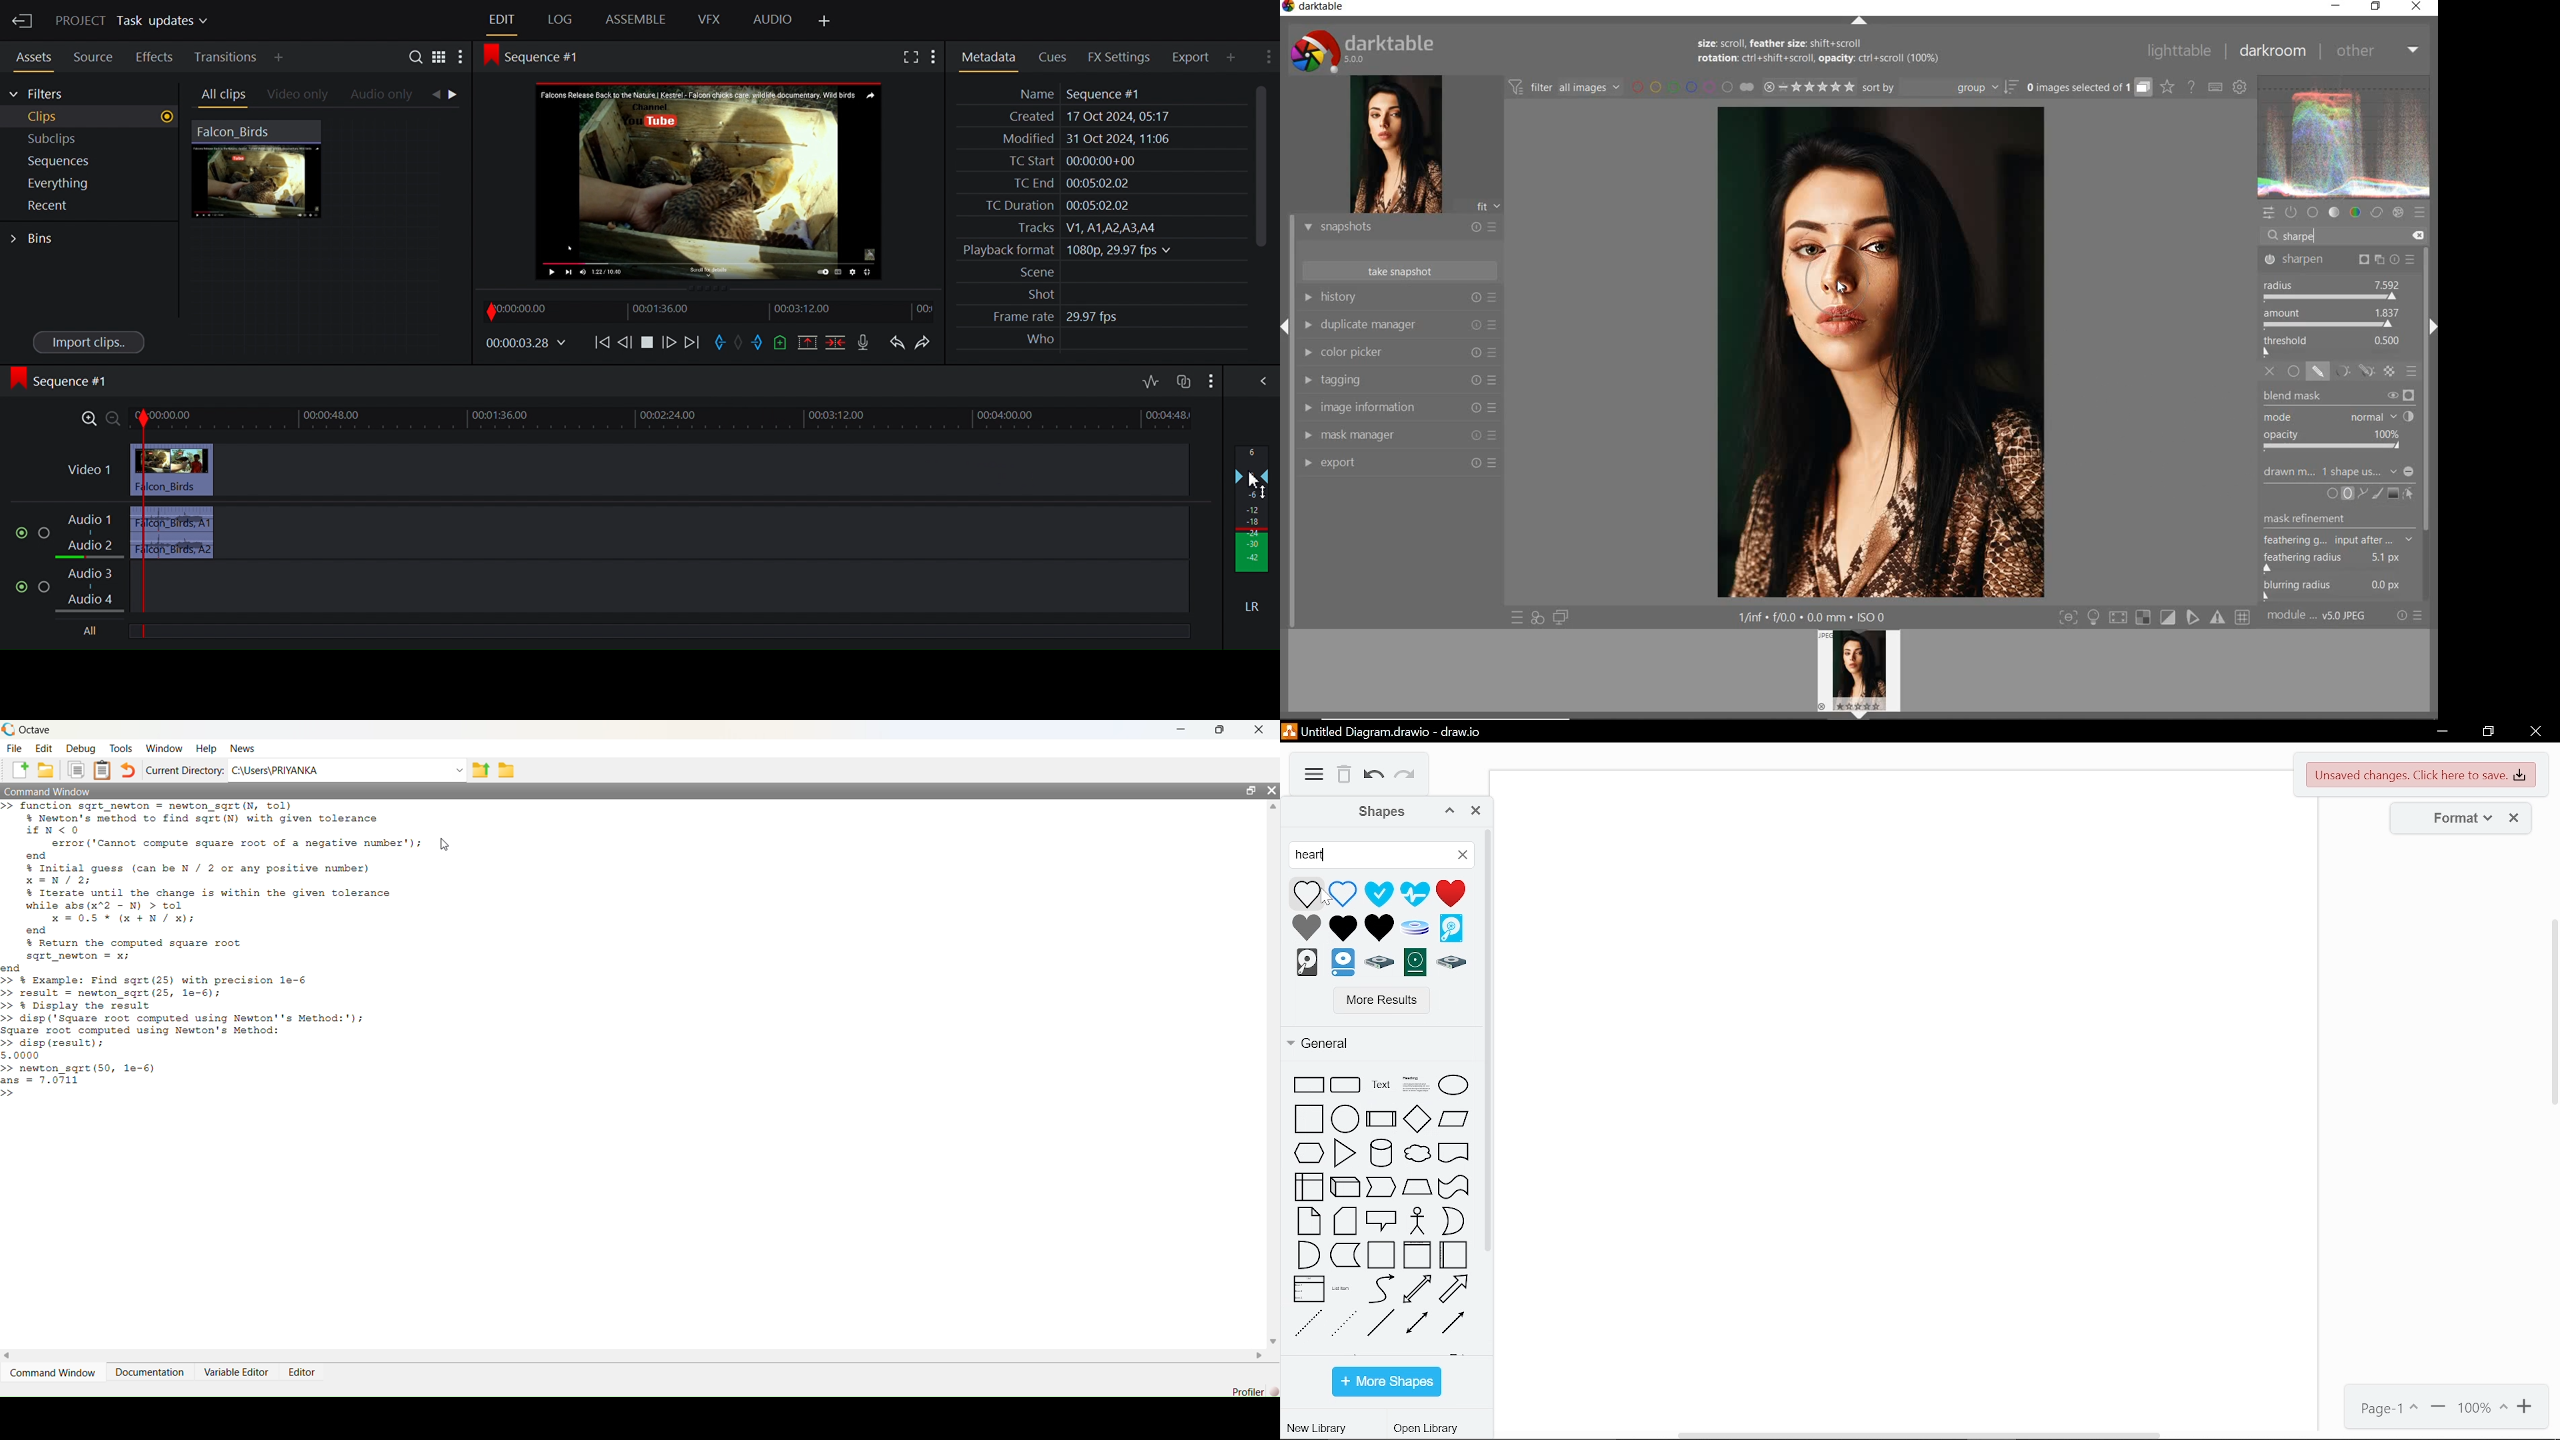  Describe the element at coordinates (2268, 213) in the screenshot. I see `quick access panel` at that location.